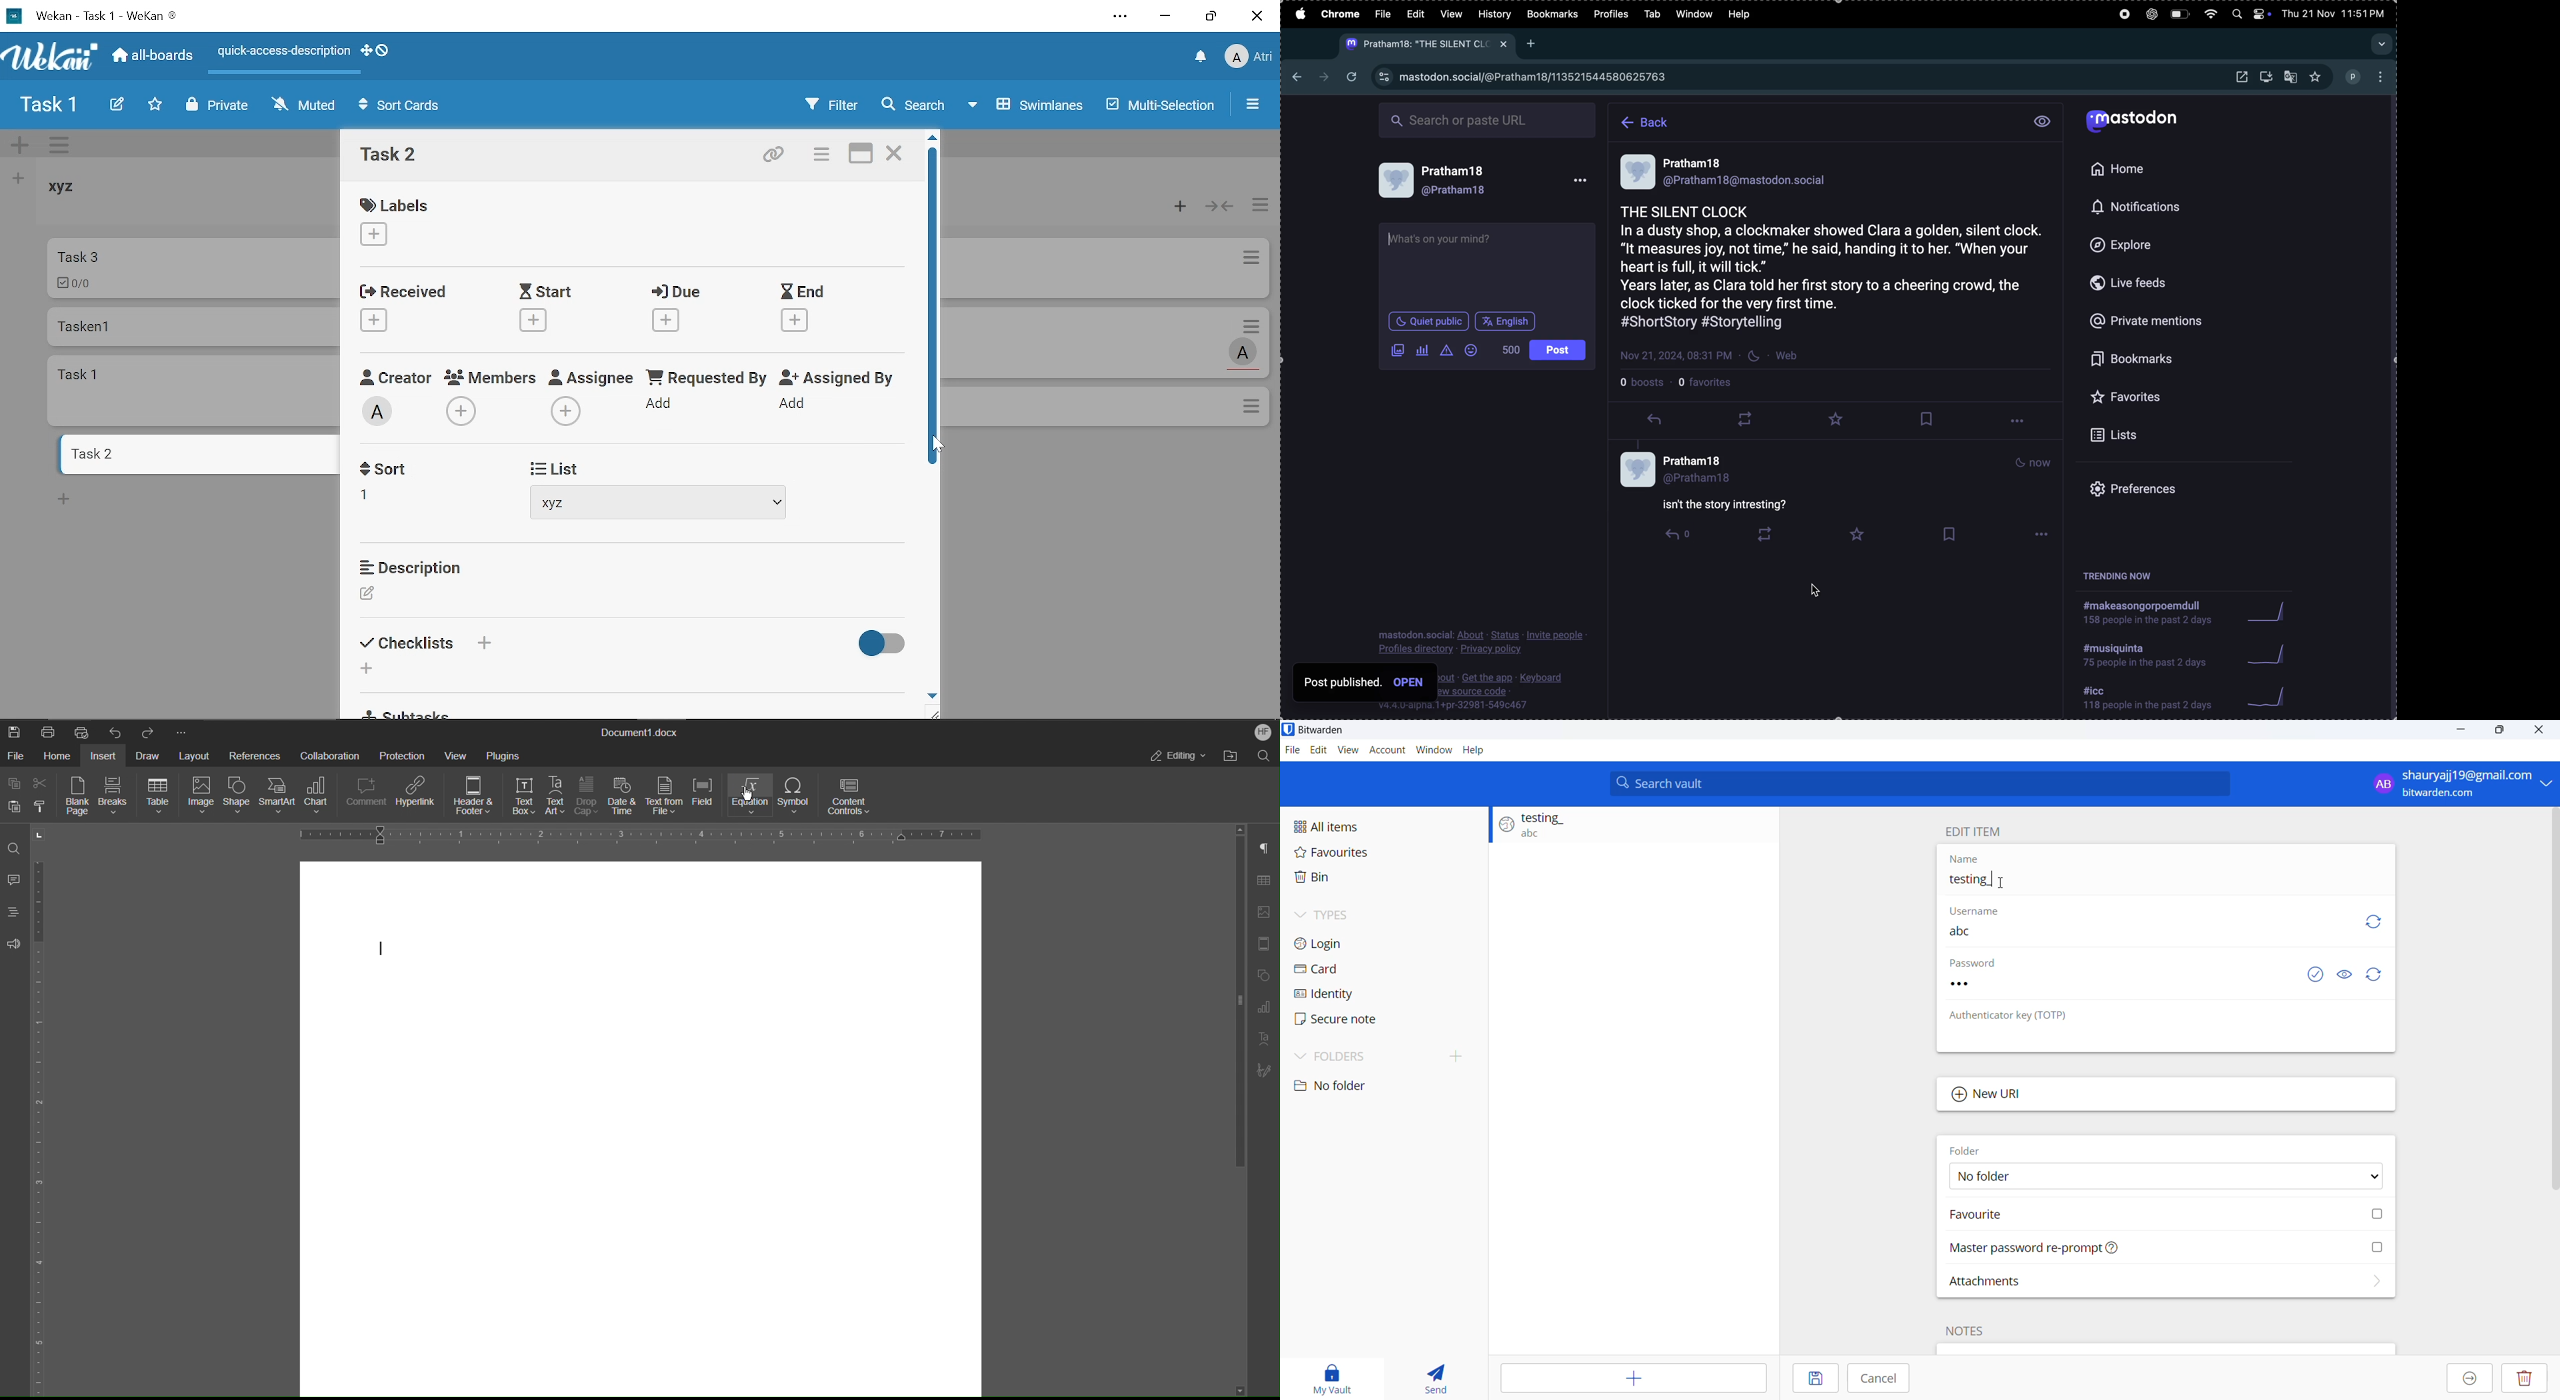 The height and width of the screenshot is (1400, 2576). I want to click on Add labe;, so click(384, 236).